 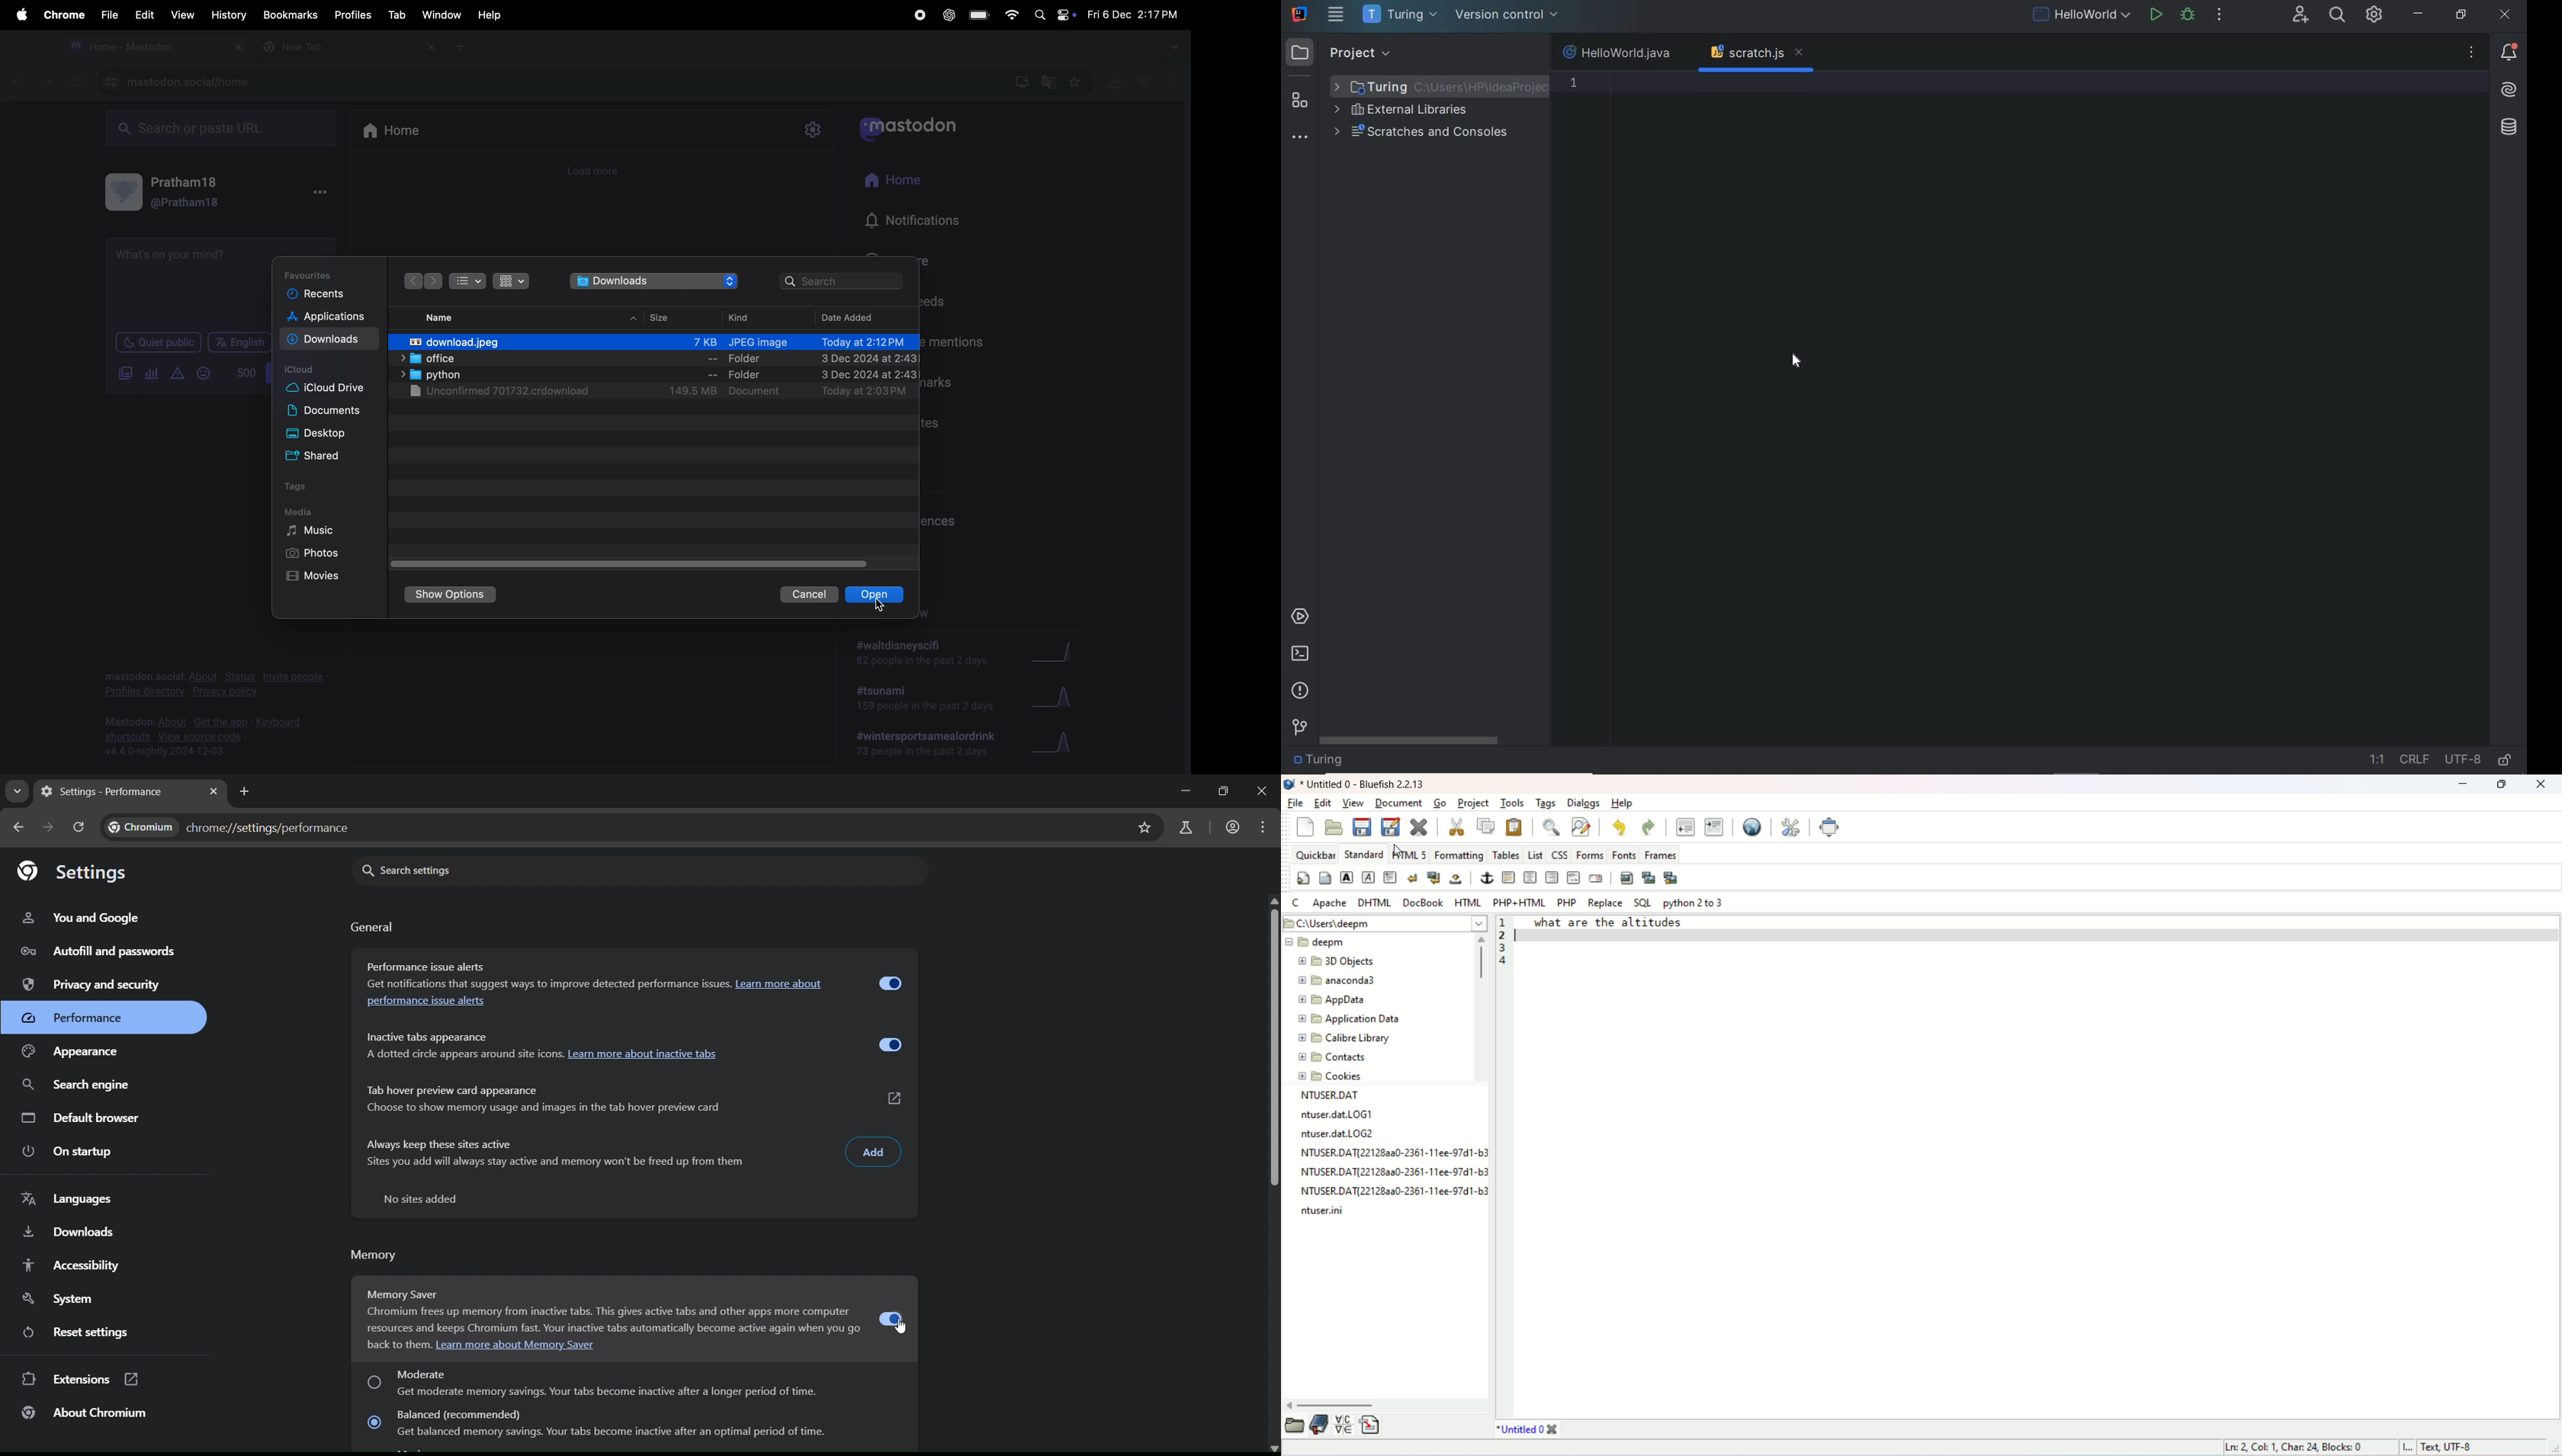 What do you see at coordinates (1643, 904) in the screenshot?
I see `SQL` at bounding box center [1643, 904].